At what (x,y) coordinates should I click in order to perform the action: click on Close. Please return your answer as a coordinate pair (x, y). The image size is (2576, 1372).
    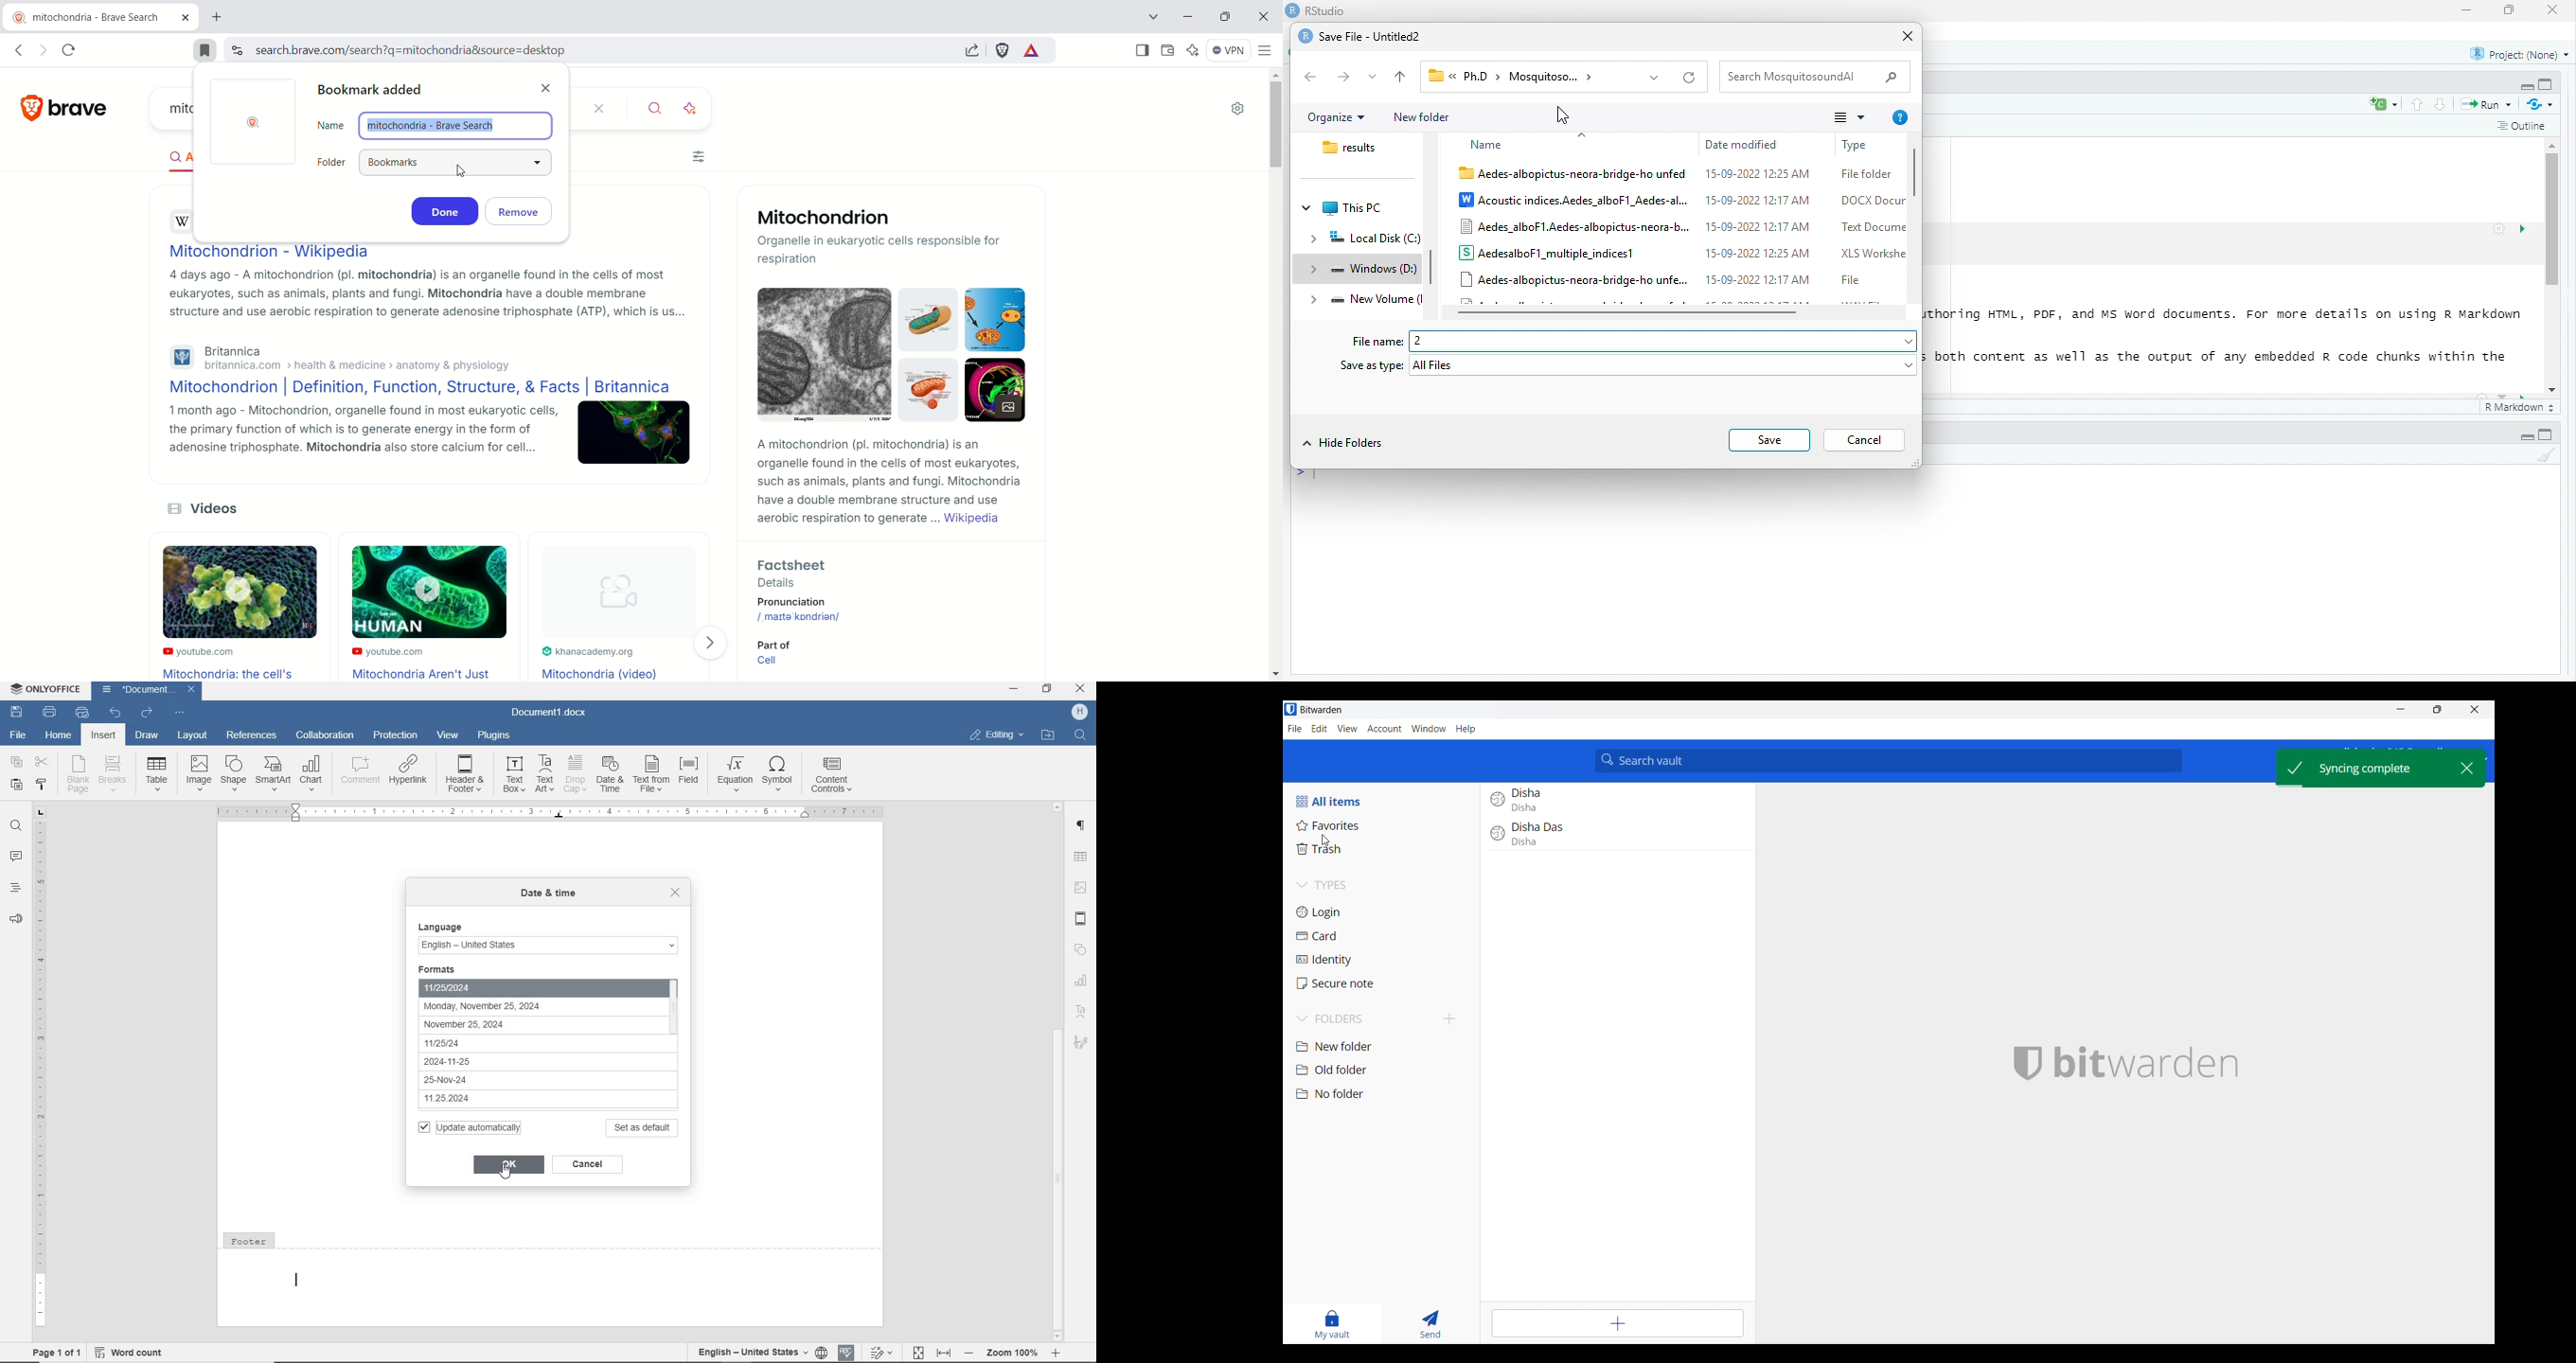
    Looking at the image, I should click on (191, 689).